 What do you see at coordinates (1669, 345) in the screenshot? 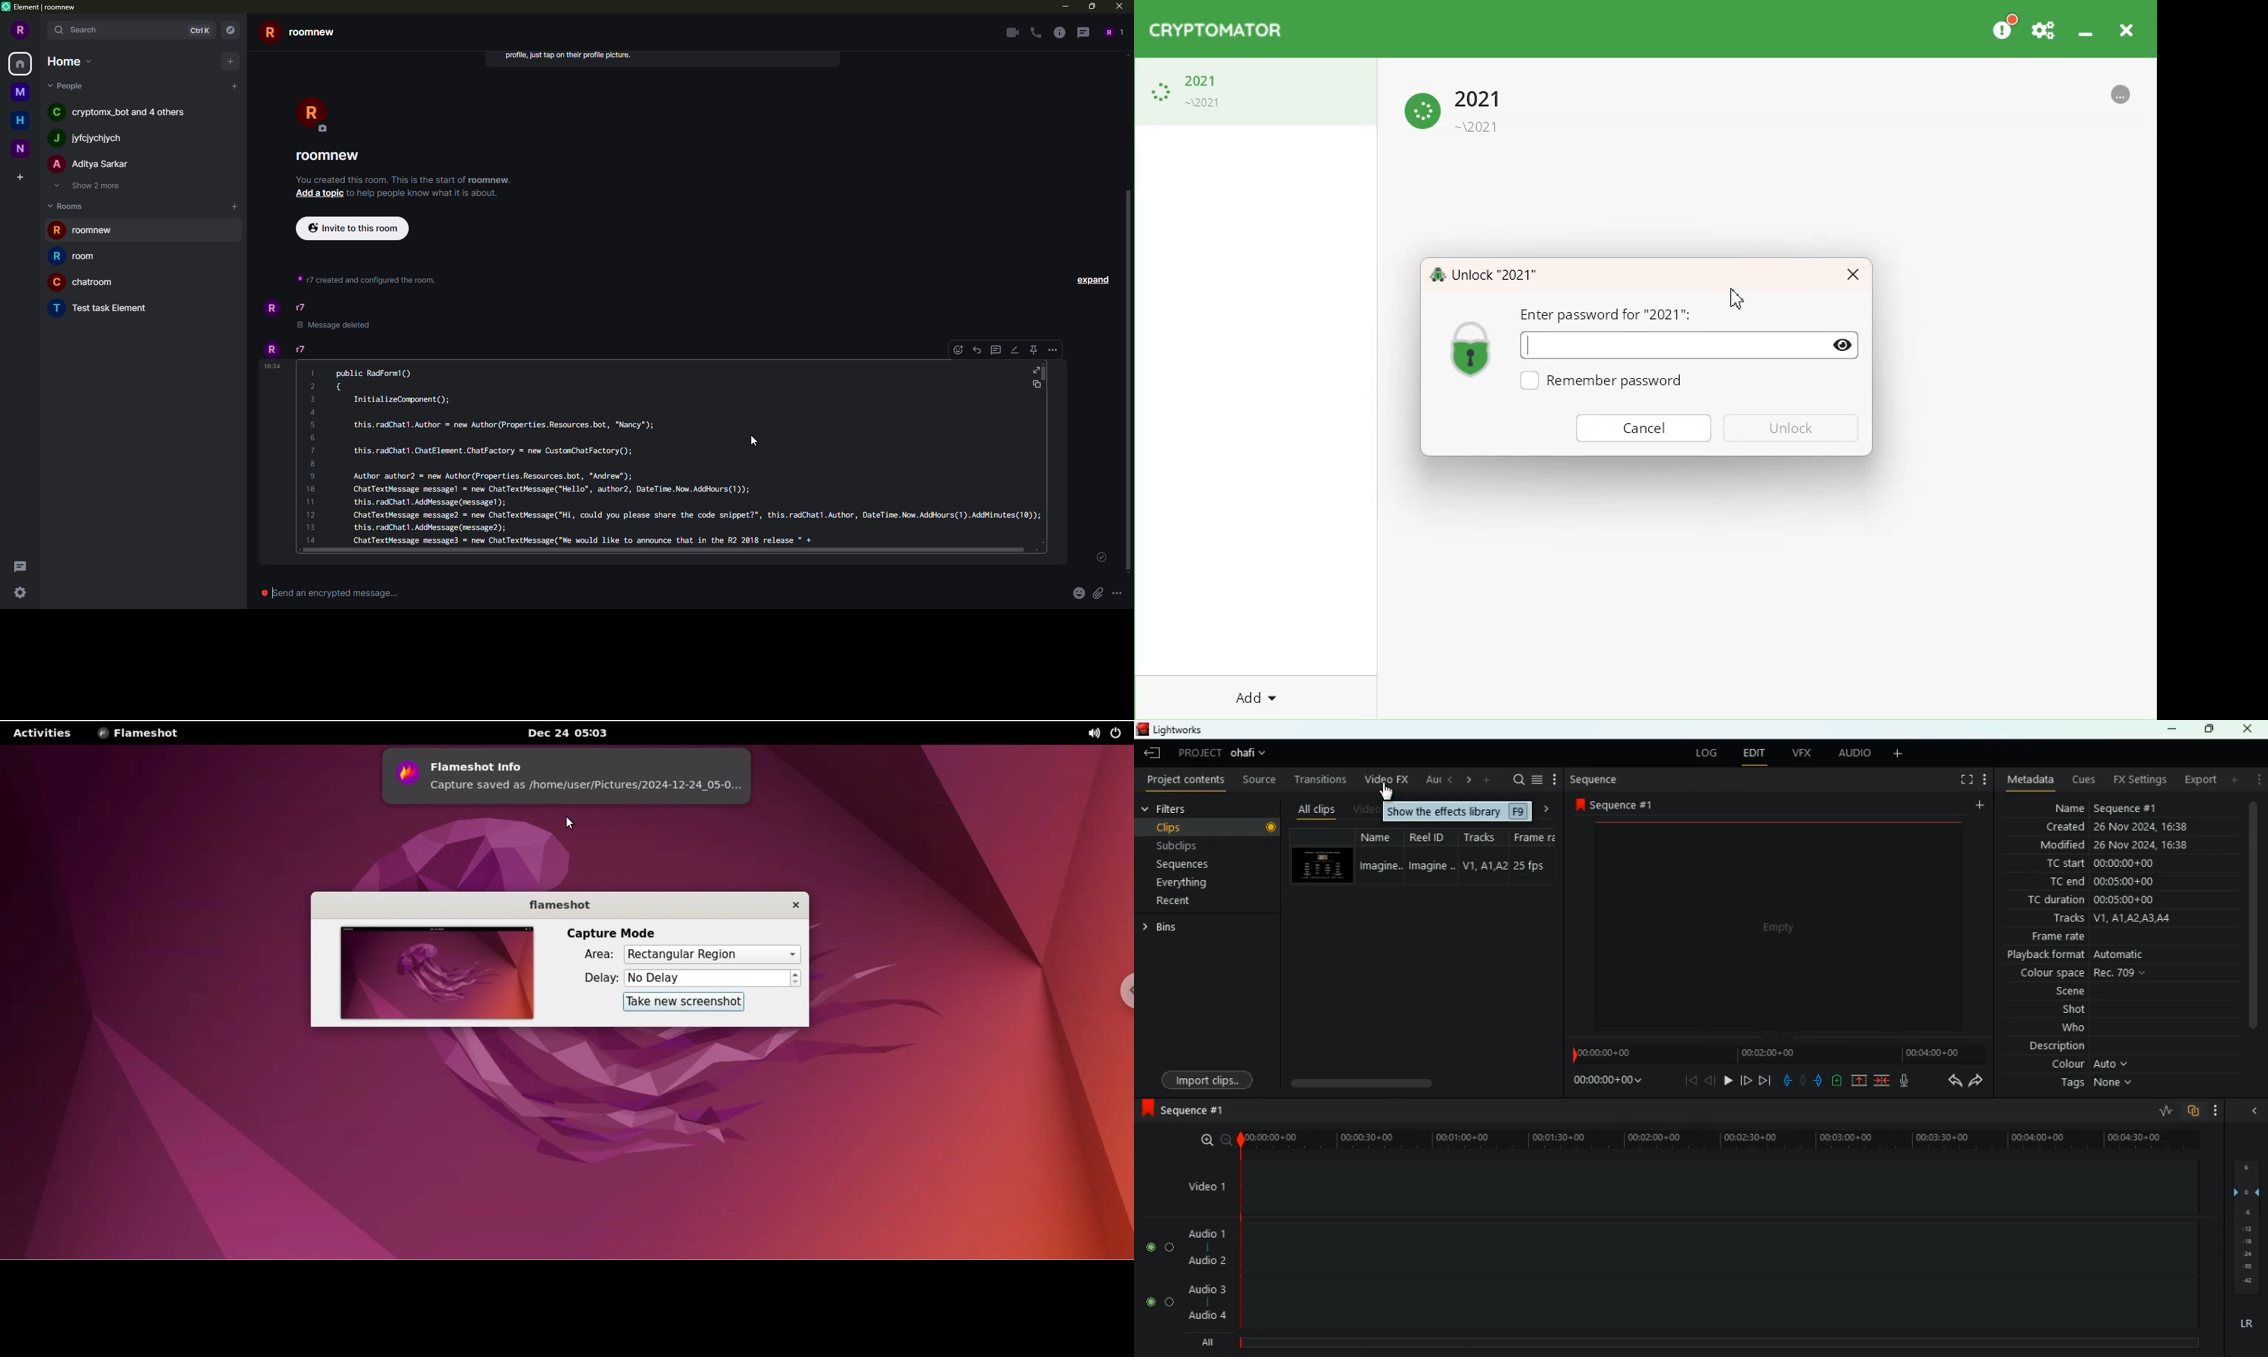
I see `Typing window` at bounding box center [1669, 345].